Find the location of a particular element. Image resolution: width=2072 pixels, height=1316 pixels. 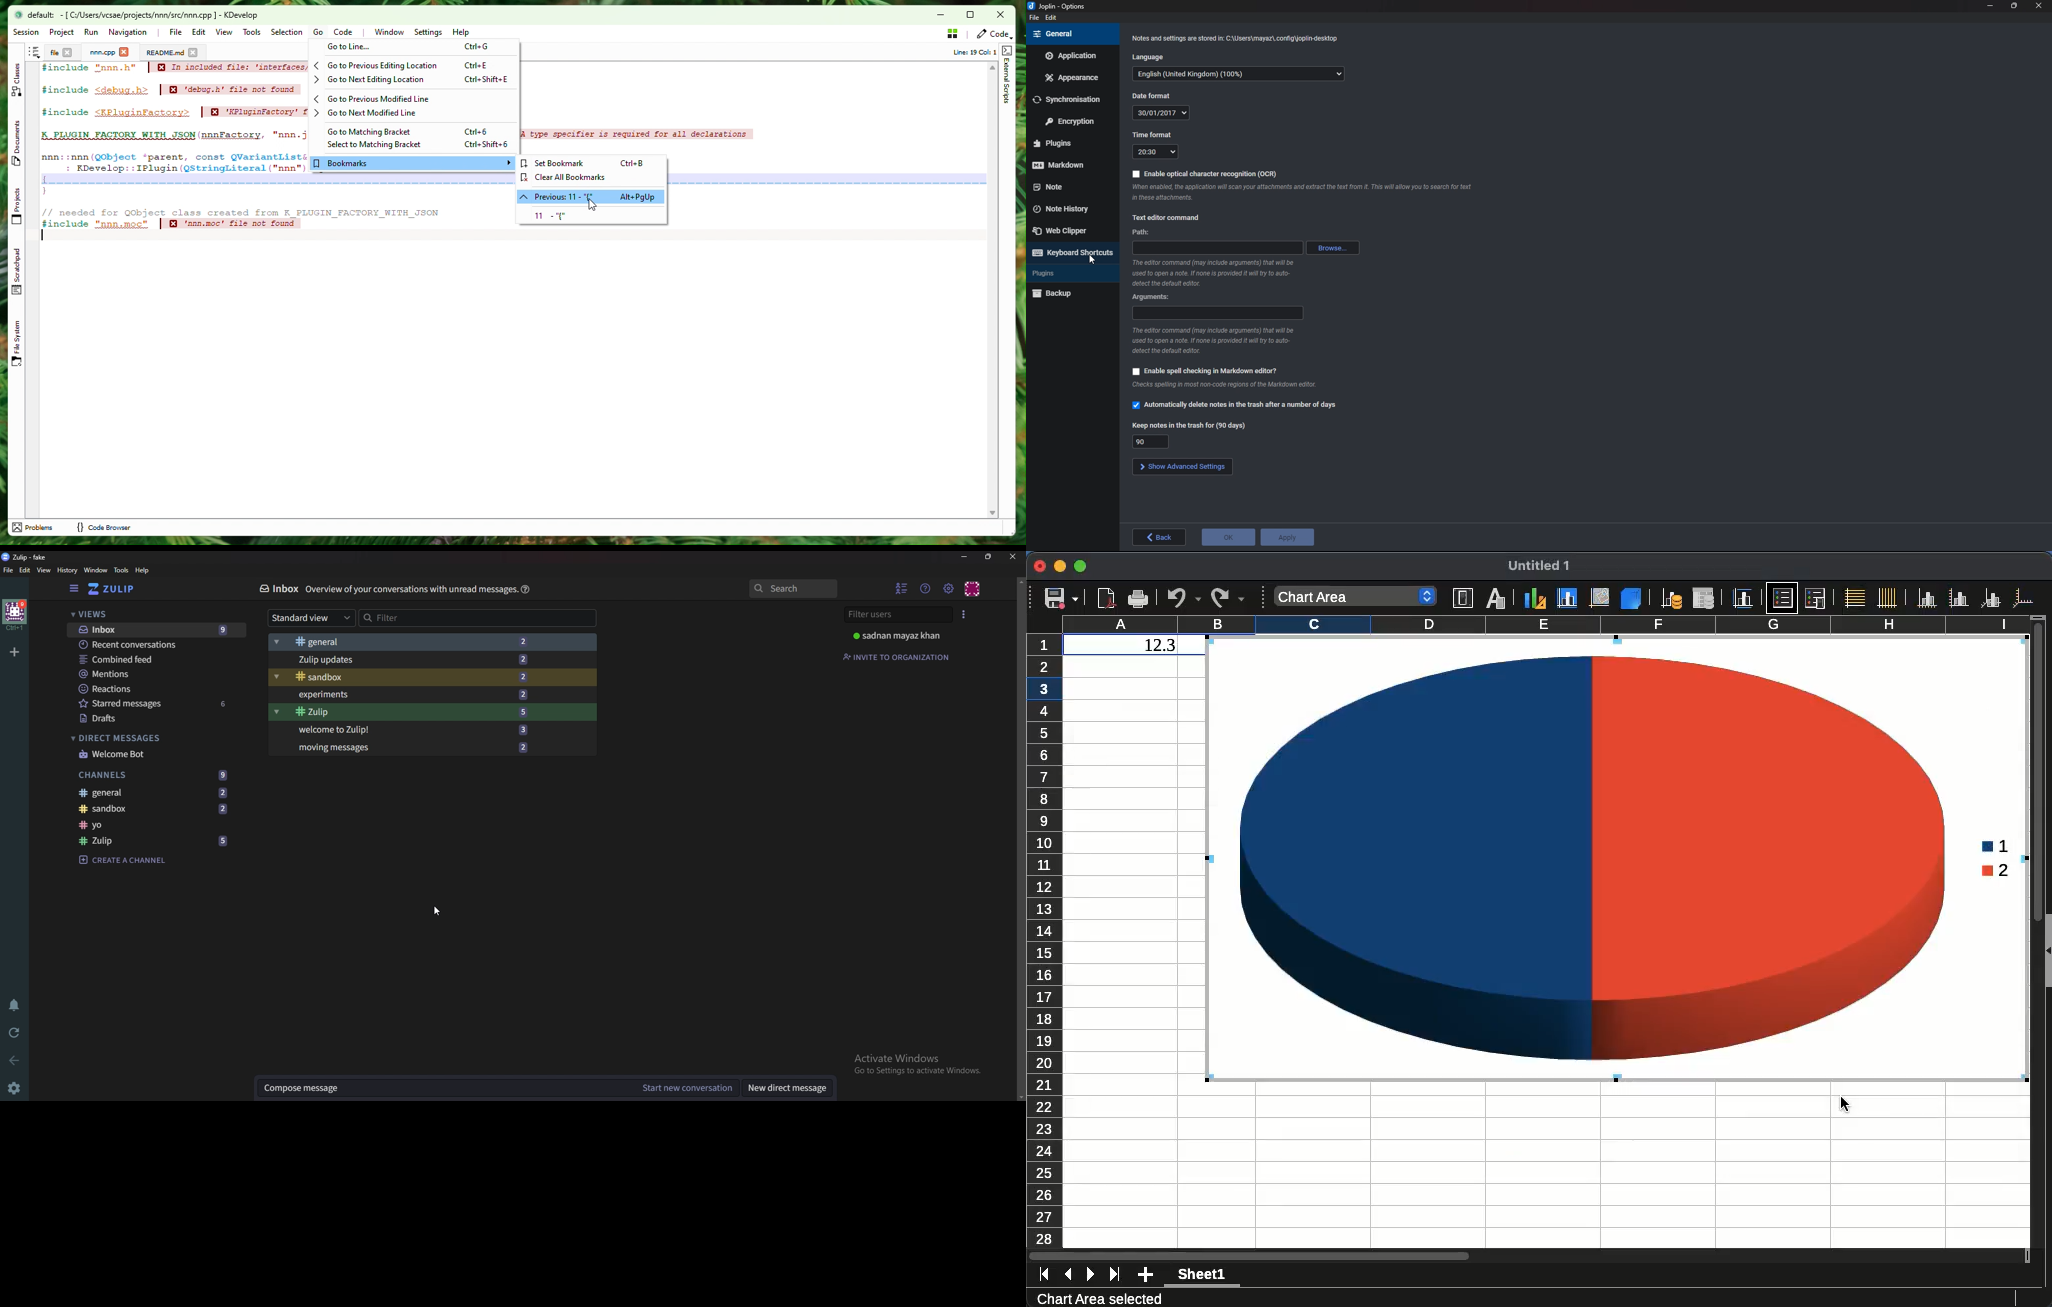

Welcome to Zulip is located at coordinates (423, 732).